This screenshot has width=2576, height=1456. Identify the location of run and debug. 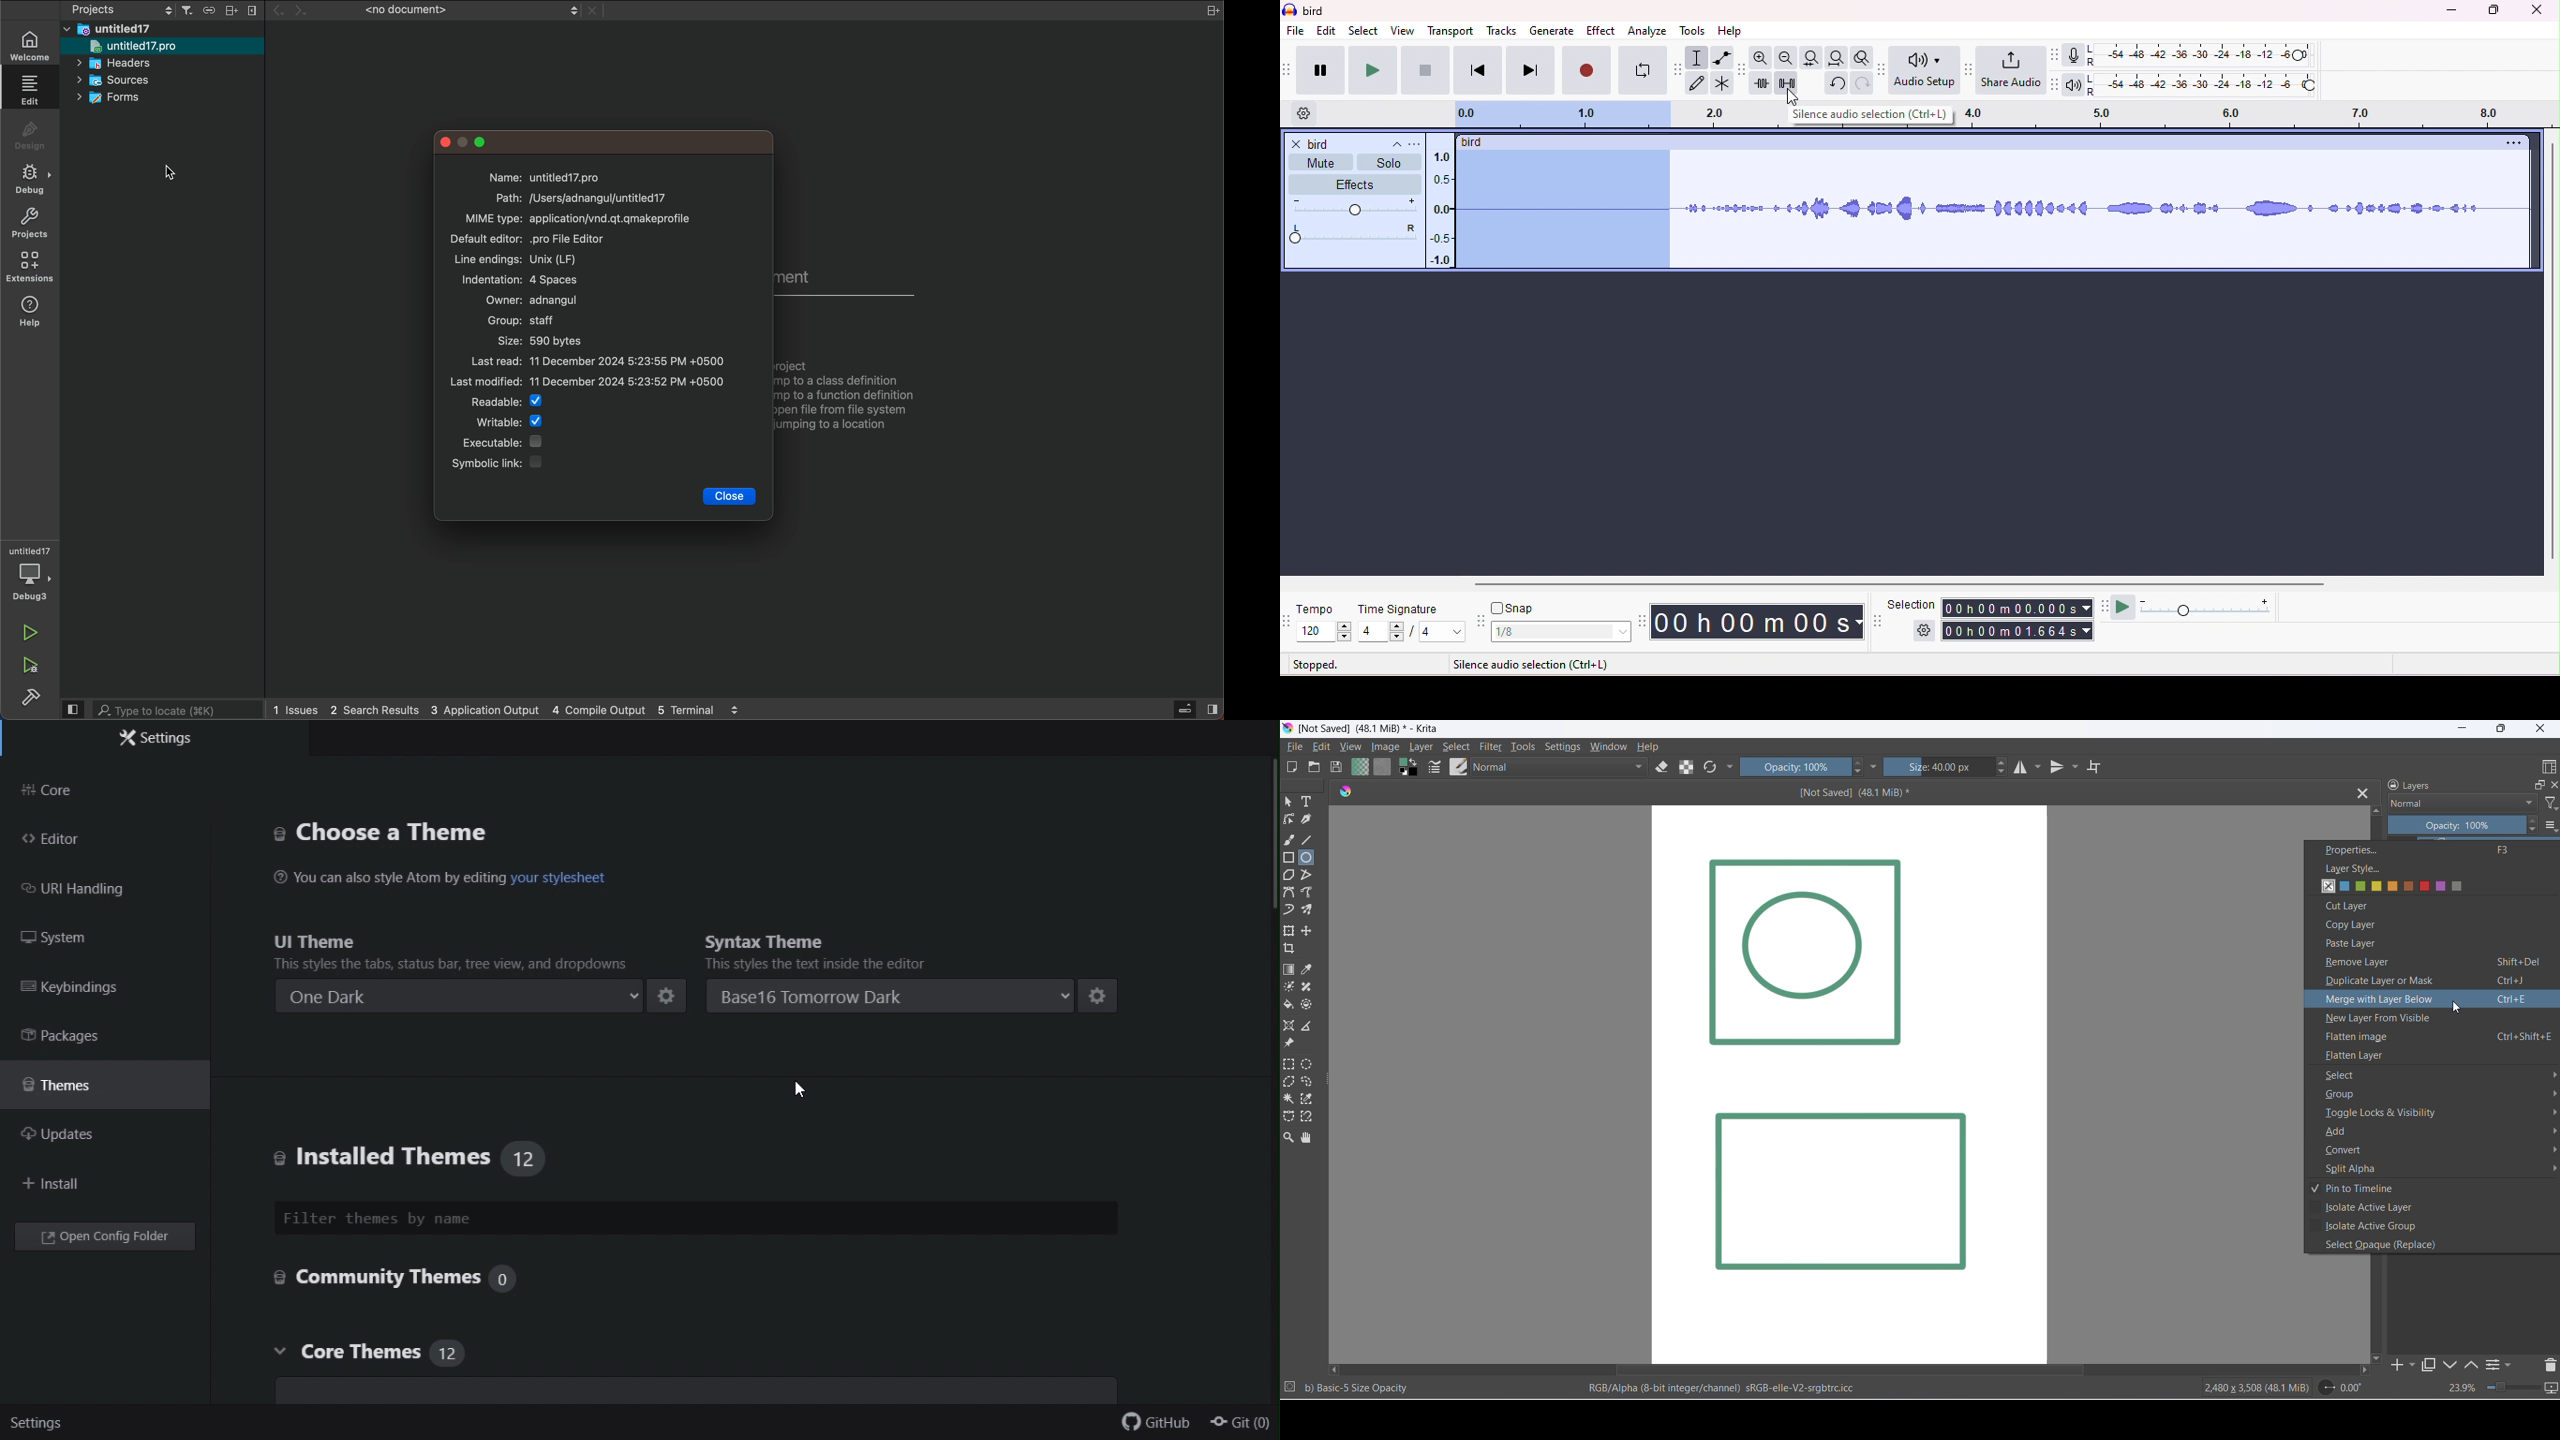
(35, 666).